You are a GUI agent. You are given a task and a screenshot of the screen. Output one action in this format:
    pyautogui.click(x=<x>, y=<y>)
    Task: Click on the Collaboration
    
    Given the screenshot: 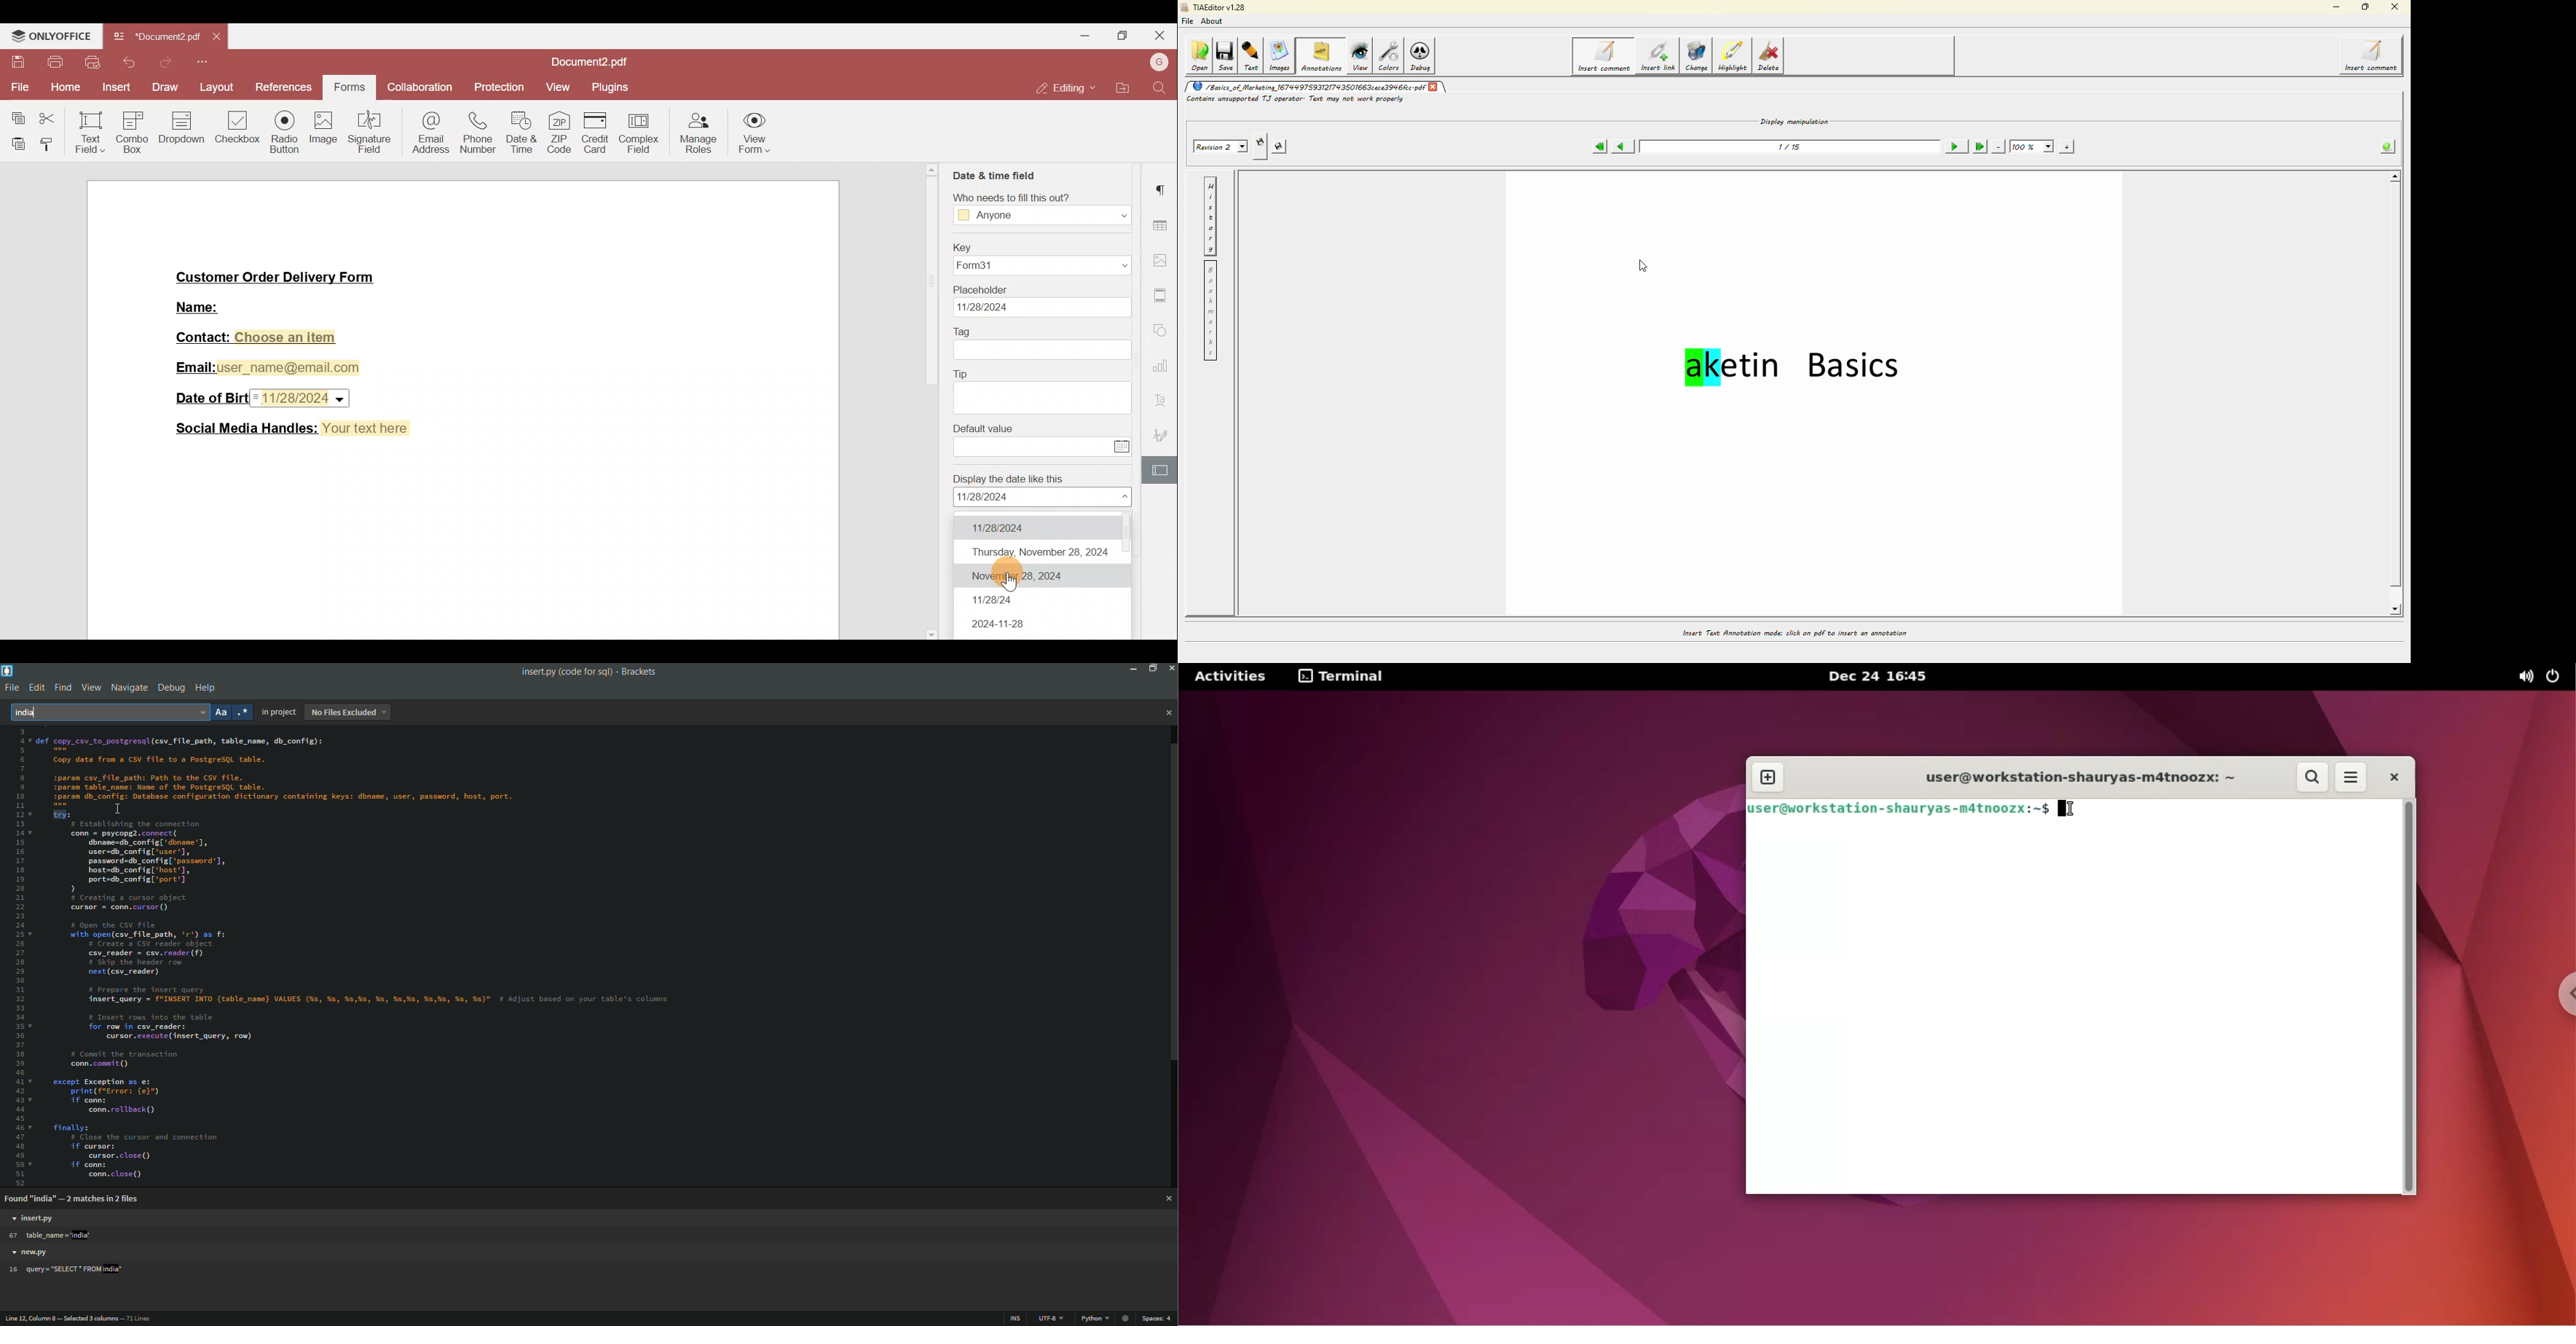 What is the action you would take?
    pyautogui.click(x=418, y=88)
    